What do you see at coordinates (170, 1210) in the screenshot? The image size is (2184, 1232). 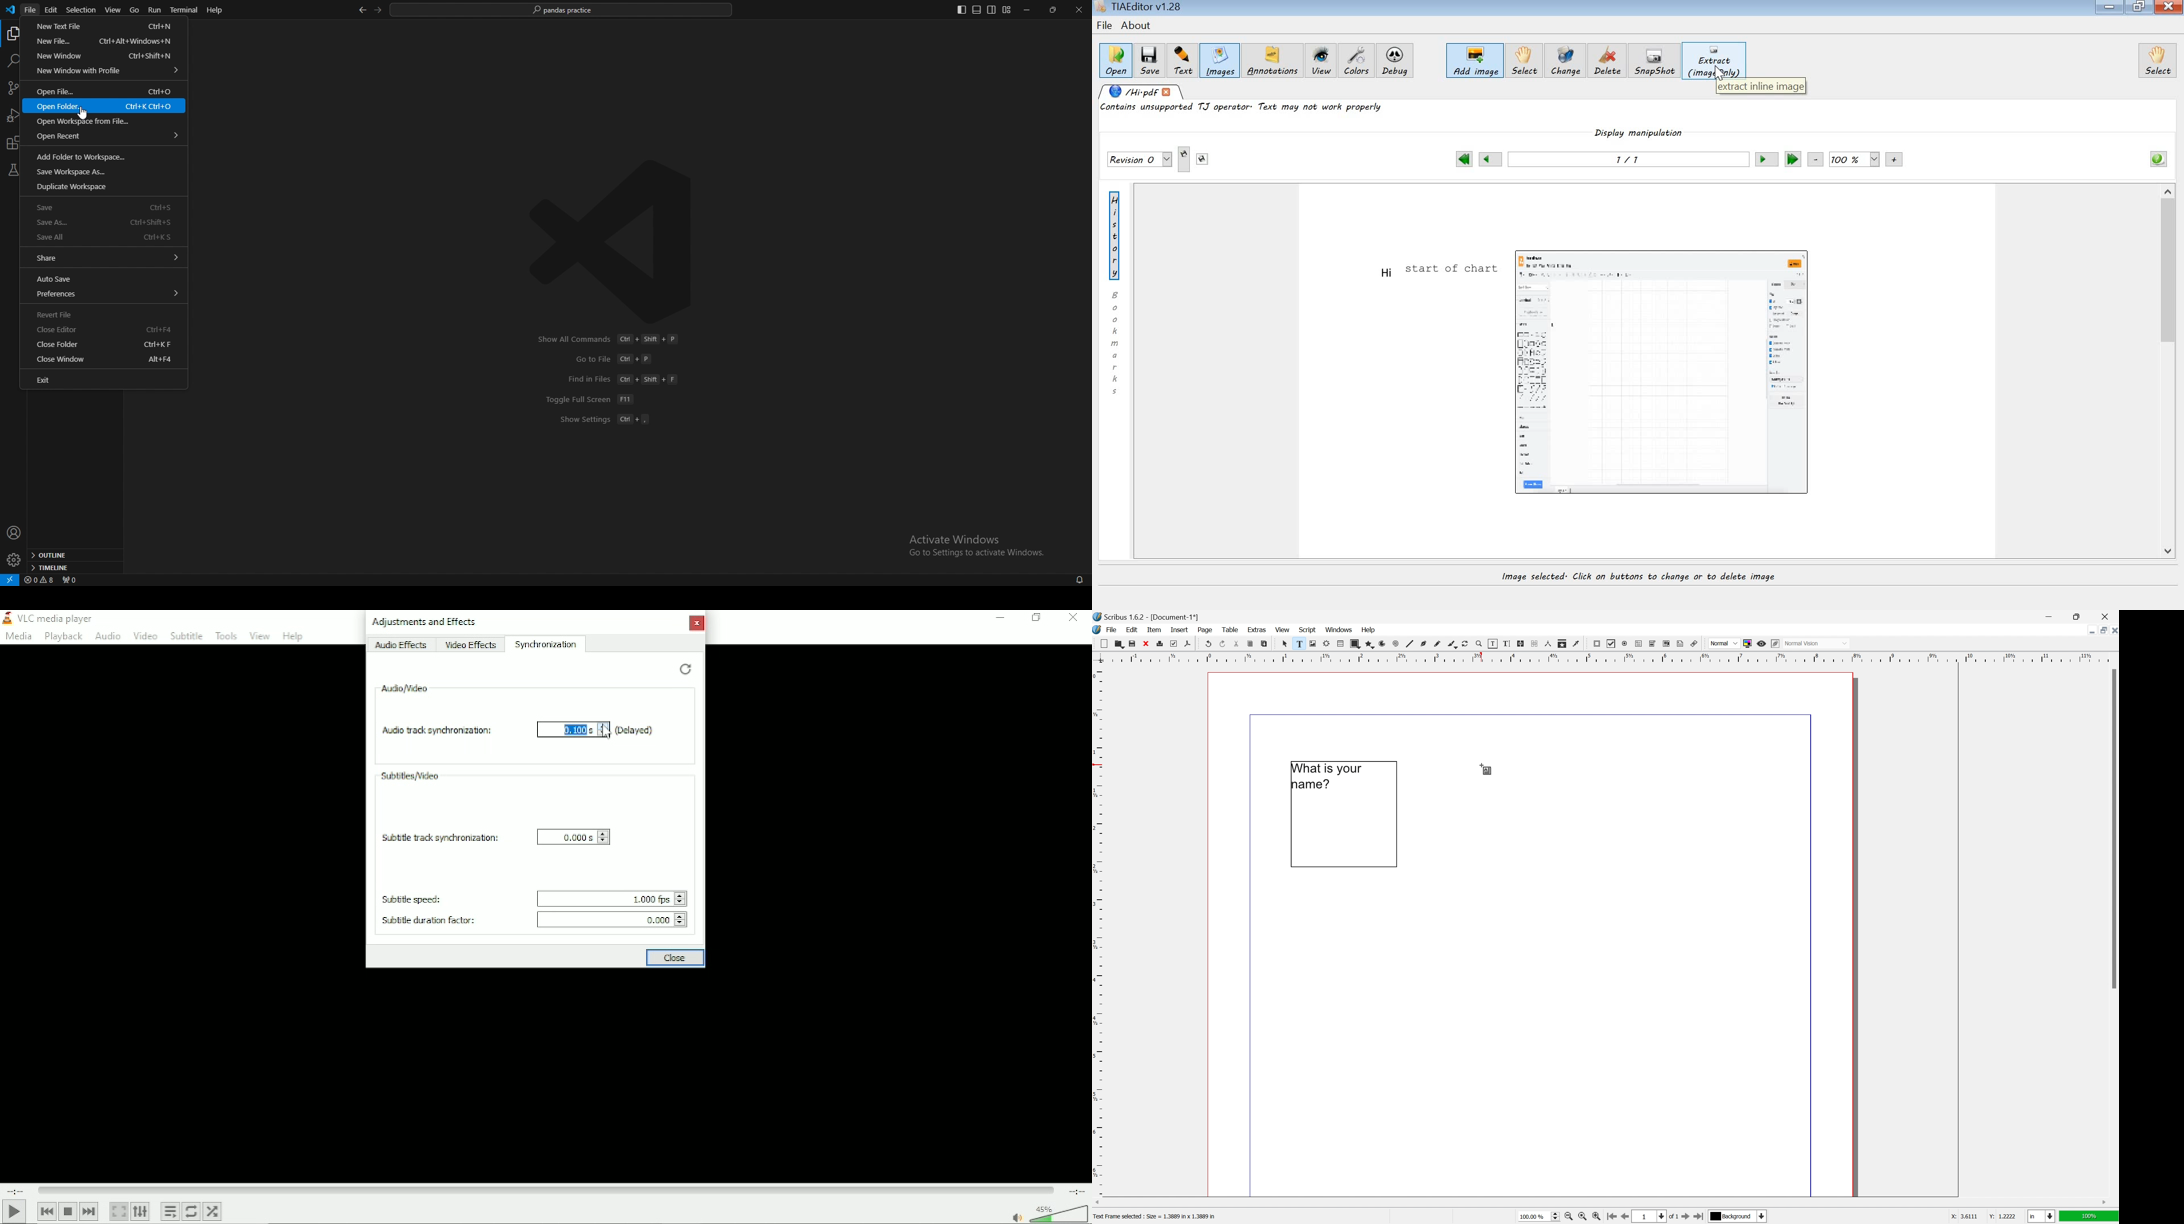 I see `Toggle playlist` at bounding box center [170, 1210].